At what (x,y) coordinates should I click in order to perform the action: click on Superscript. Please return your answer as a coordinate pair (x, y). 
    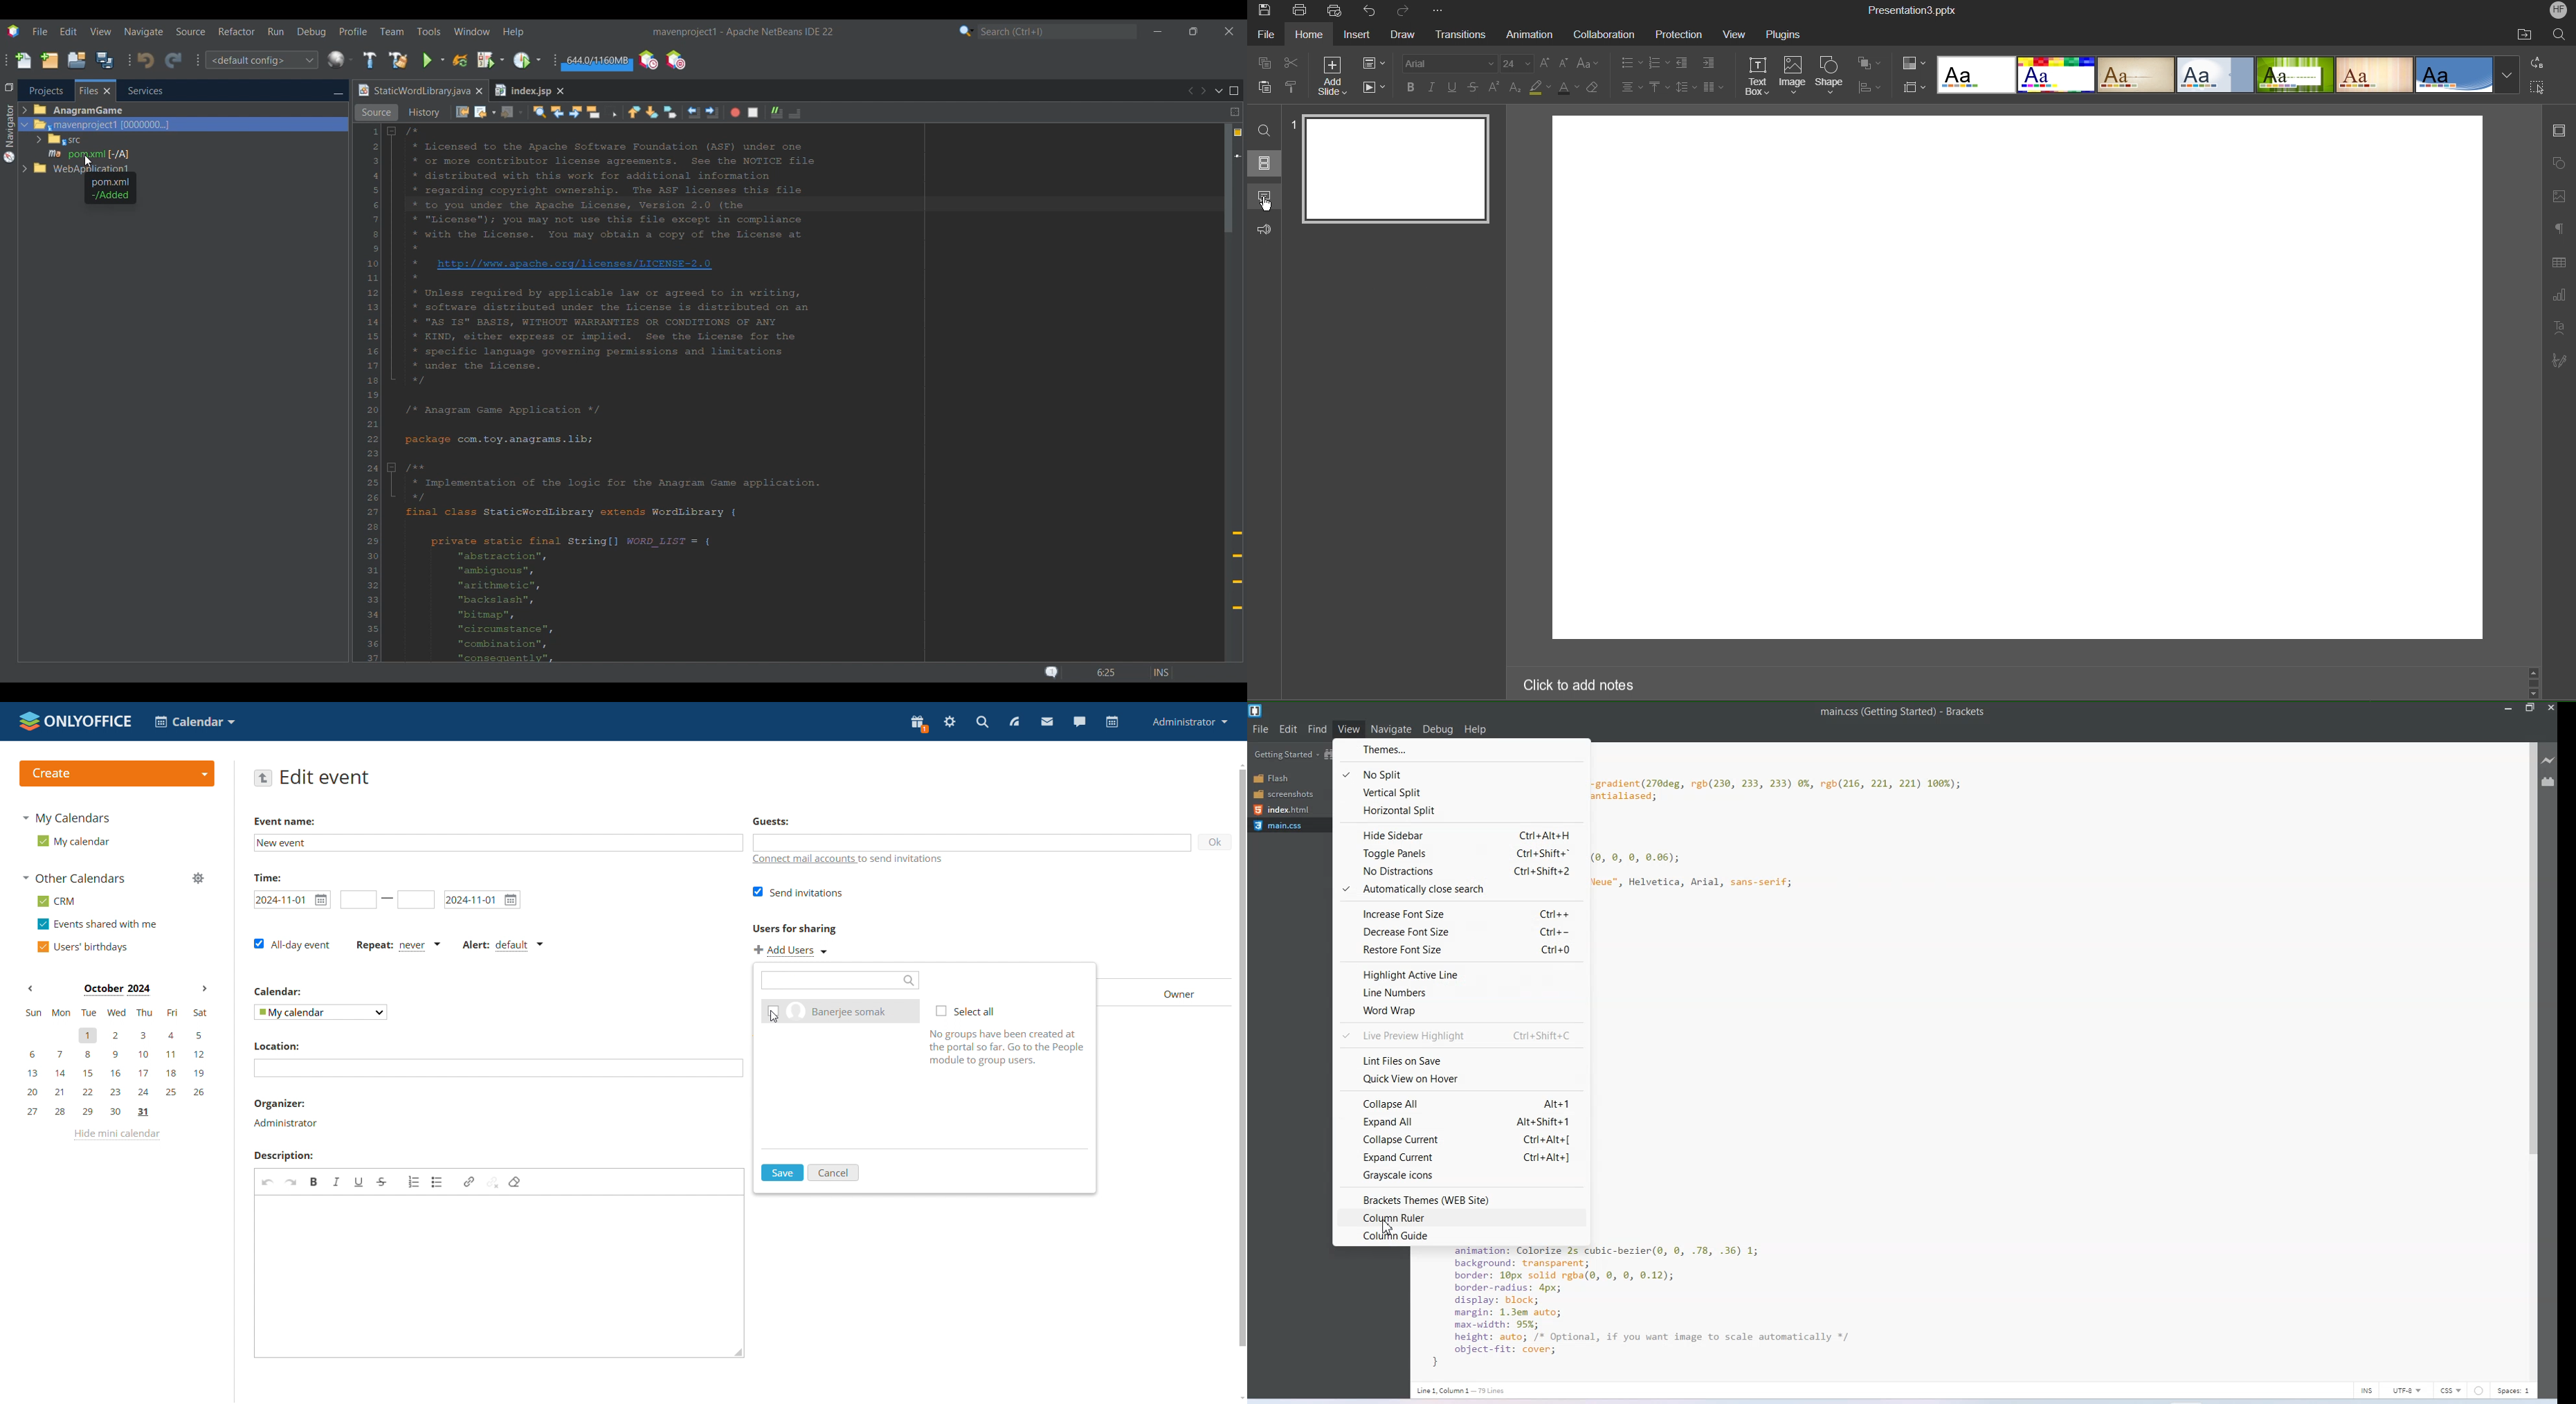
    Looking at the image, I should click on (1496, 88).